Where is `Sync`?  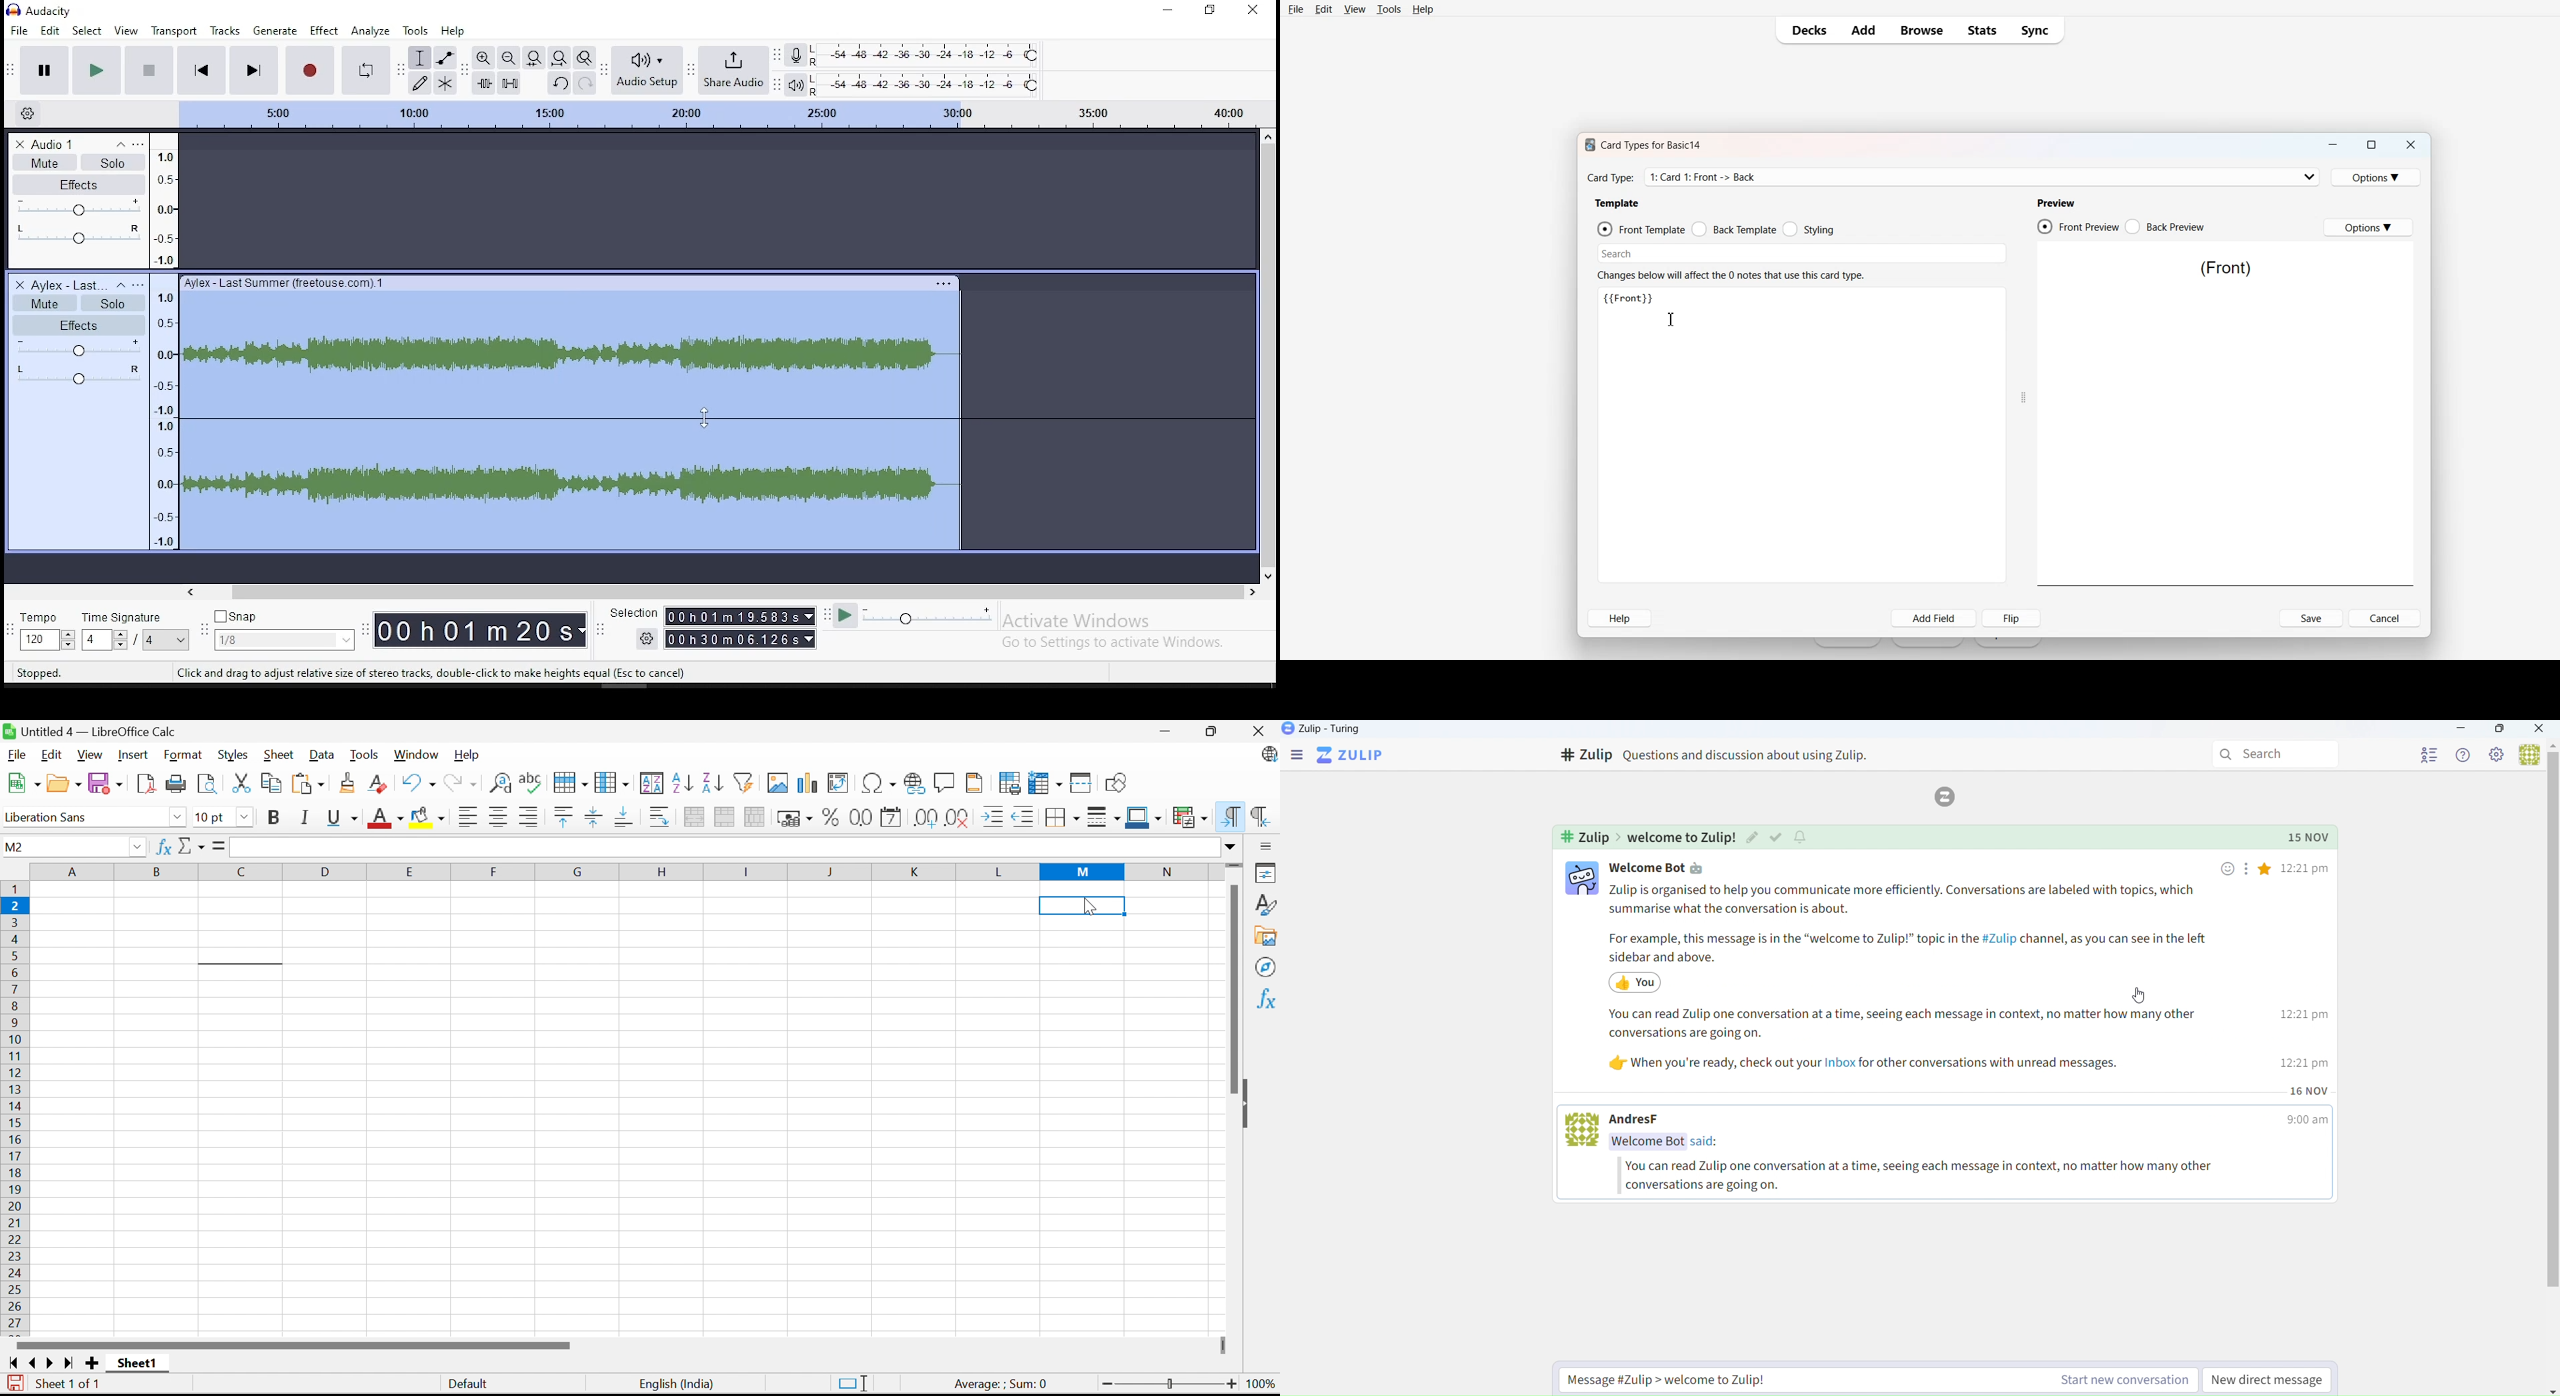 Sync is located at coordinates (2037, 30).